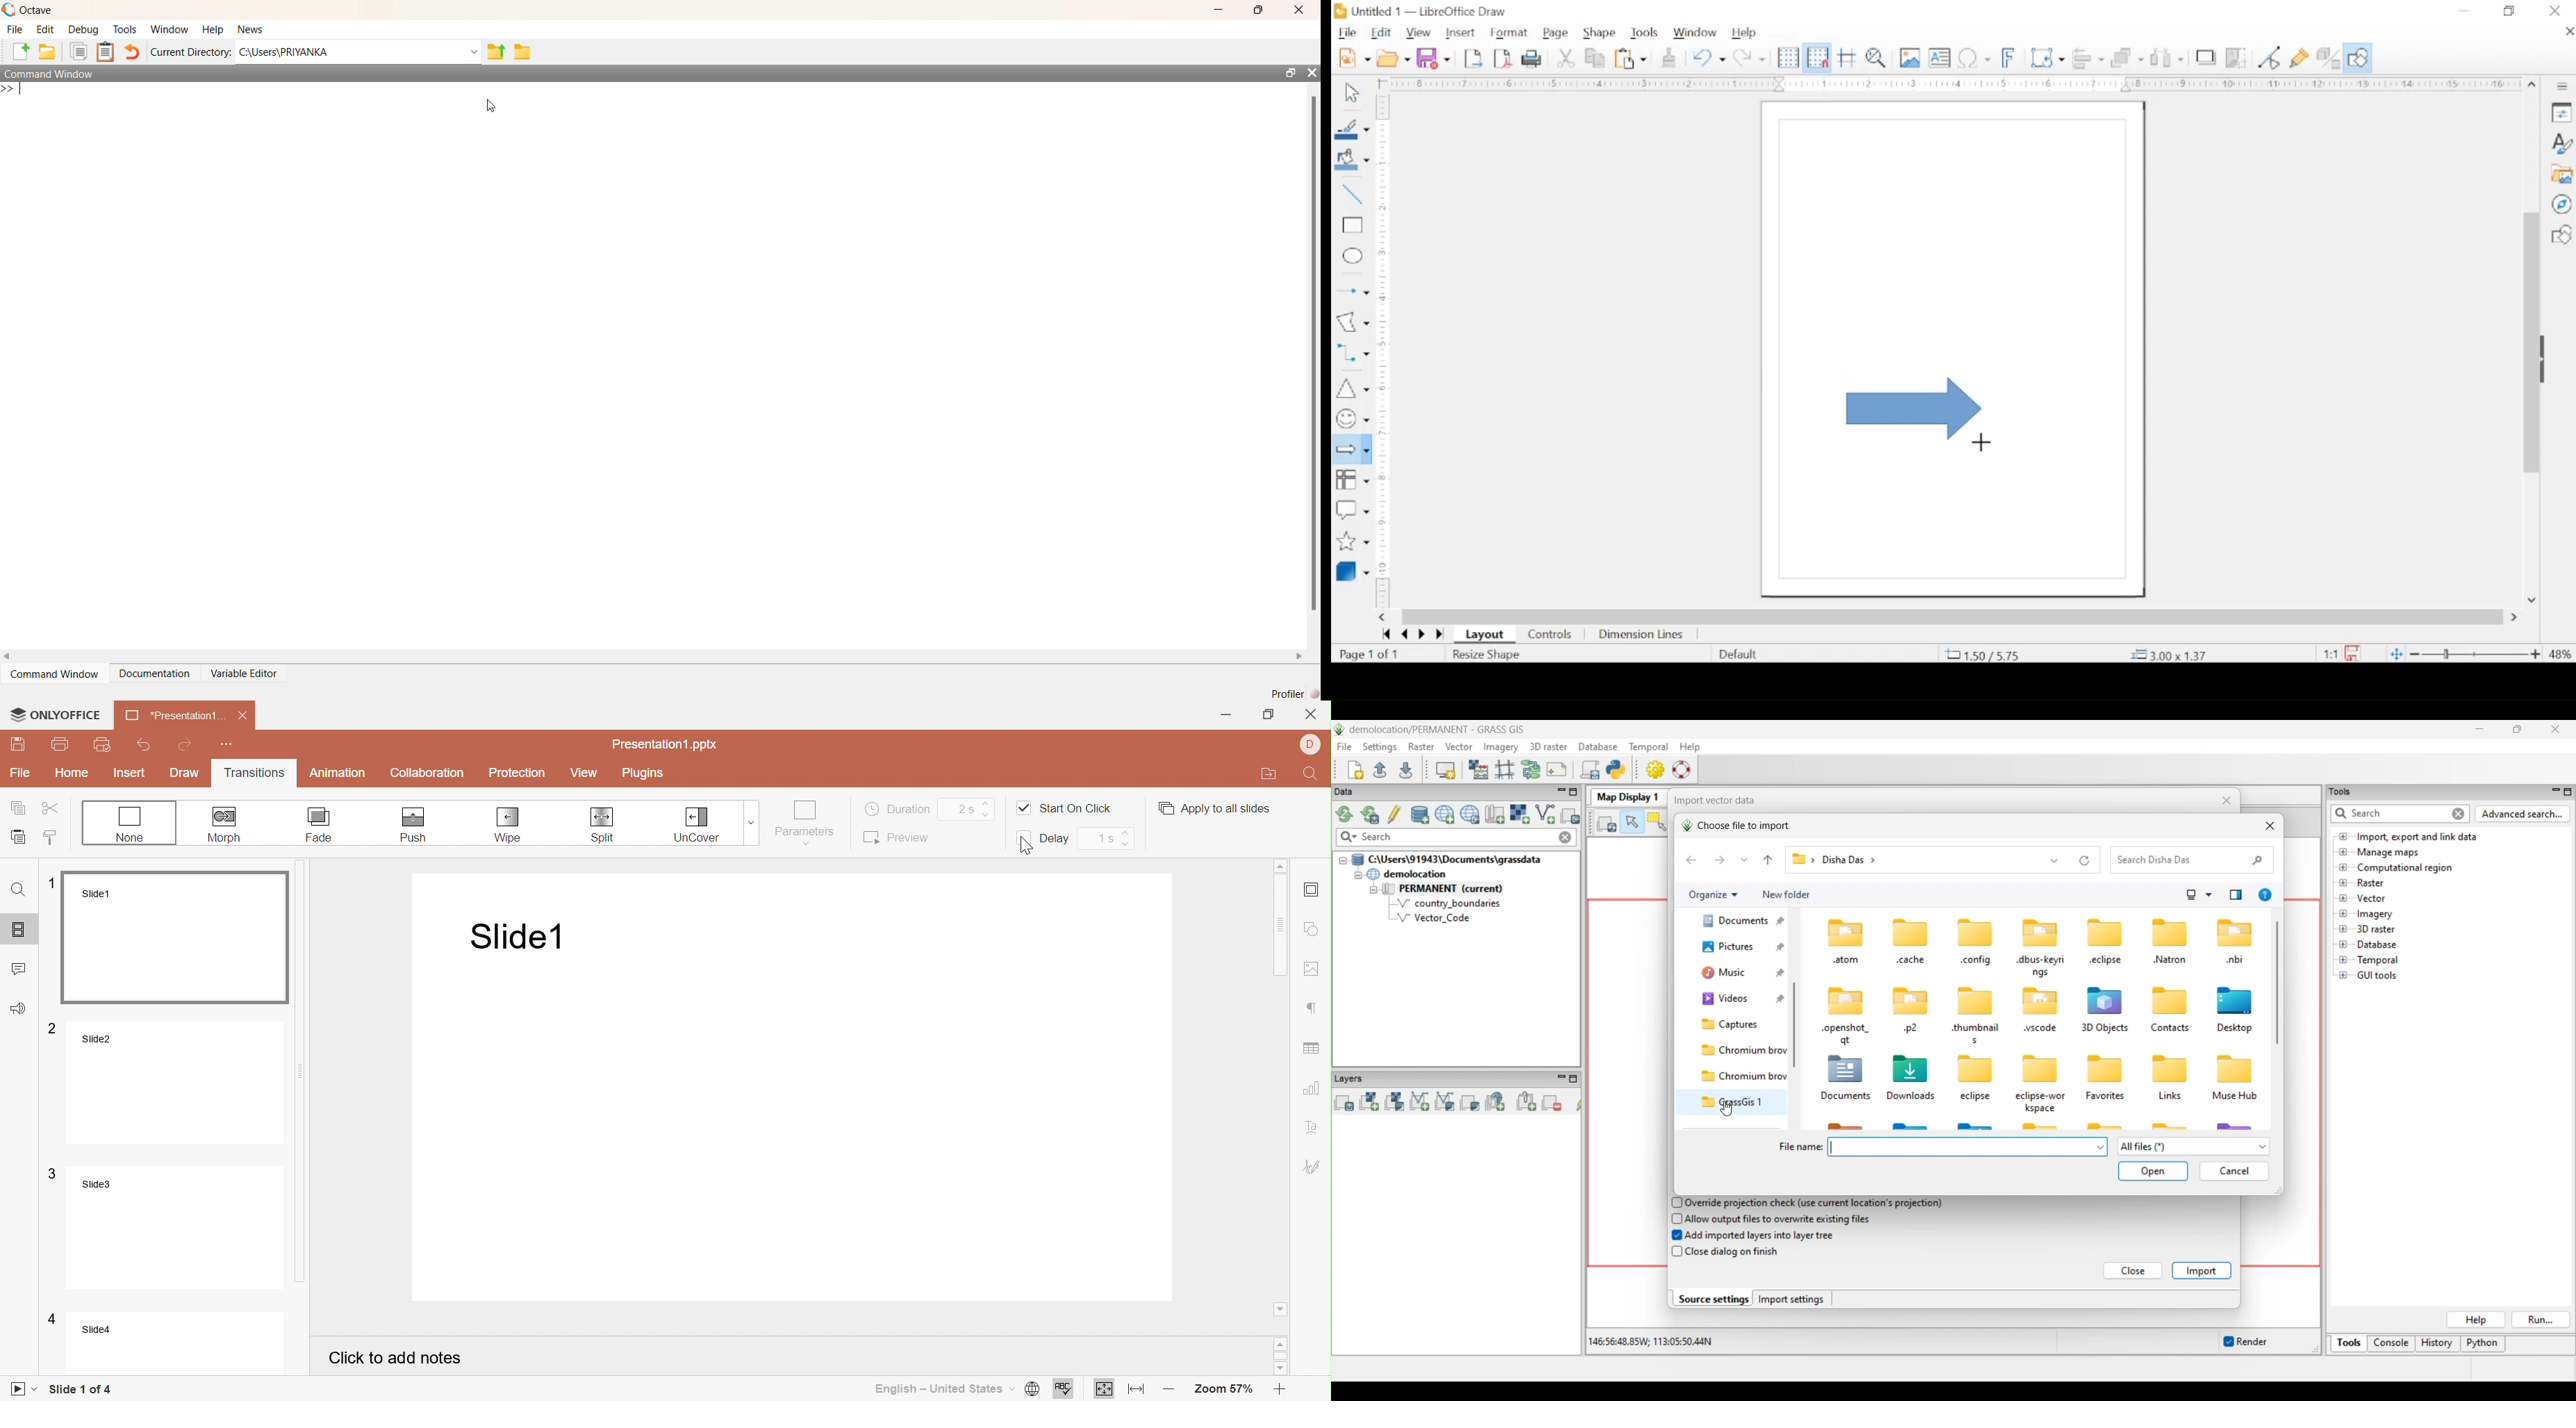 The image size is (2576, 1428). What do you see at coordinates (320, 825) in the screenshot?
I see `Fade` at bounding box center [320, 825].